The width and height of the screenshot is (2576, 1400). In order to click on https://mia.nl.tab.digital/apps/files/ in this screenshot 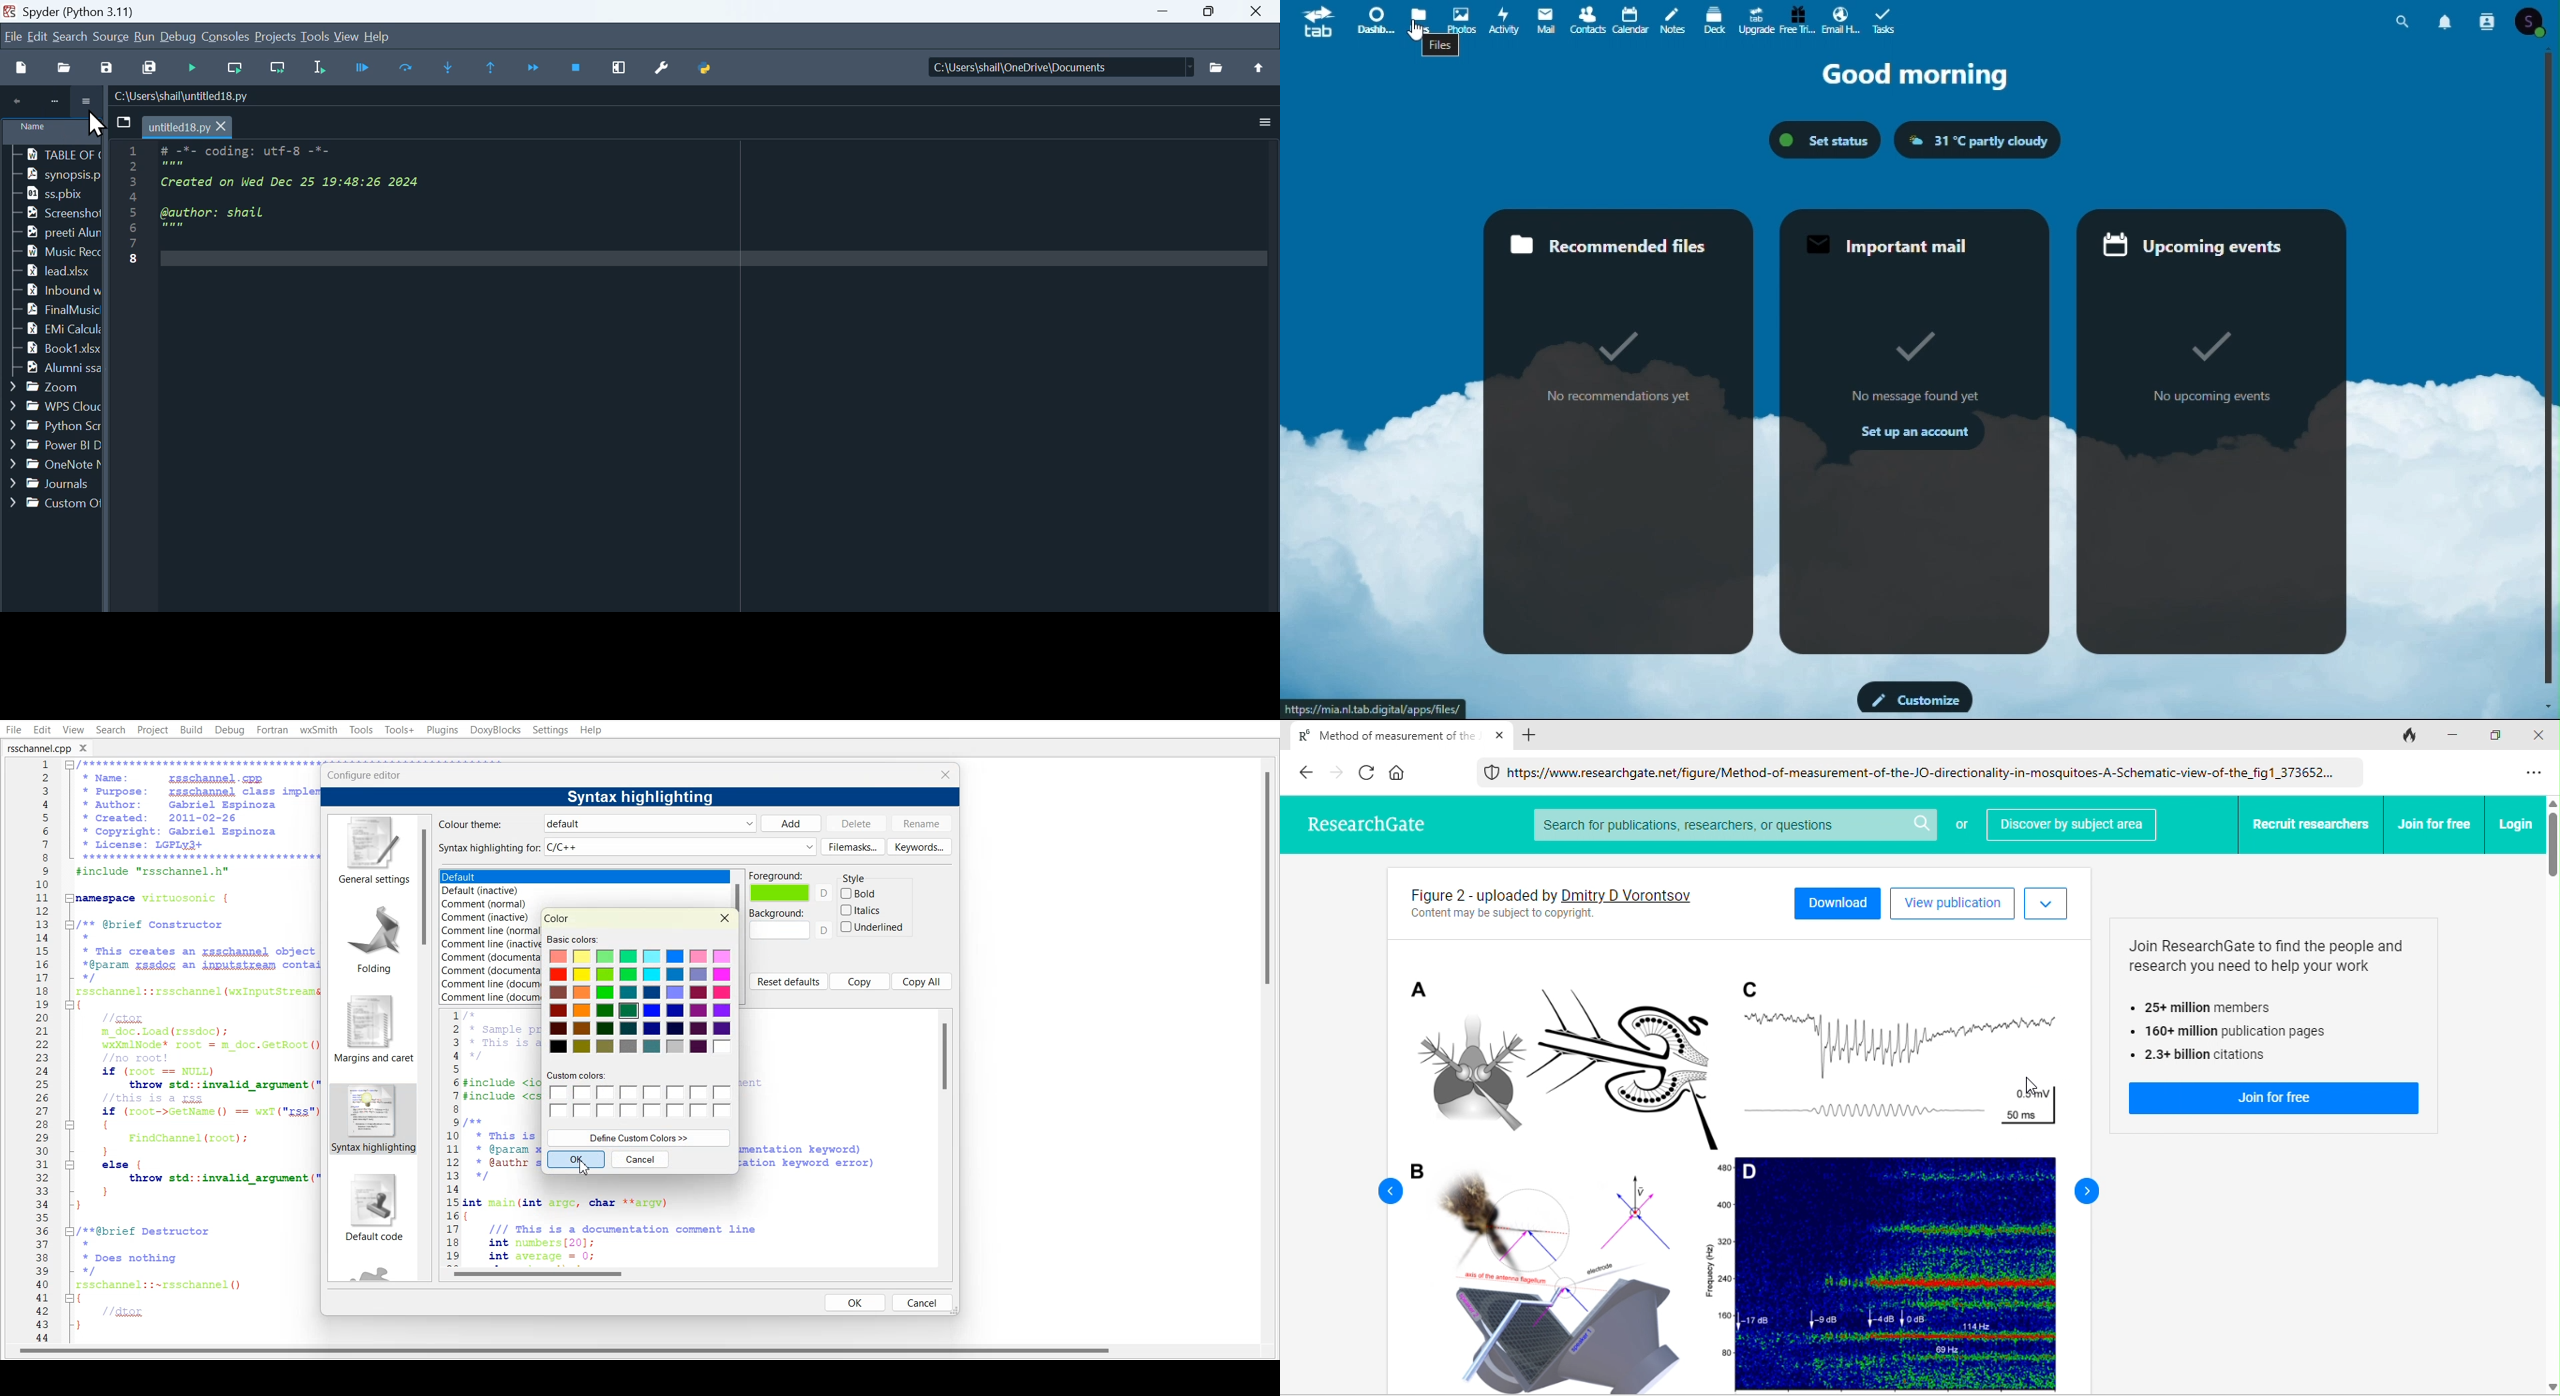, I will do `click(1377, 707)`.